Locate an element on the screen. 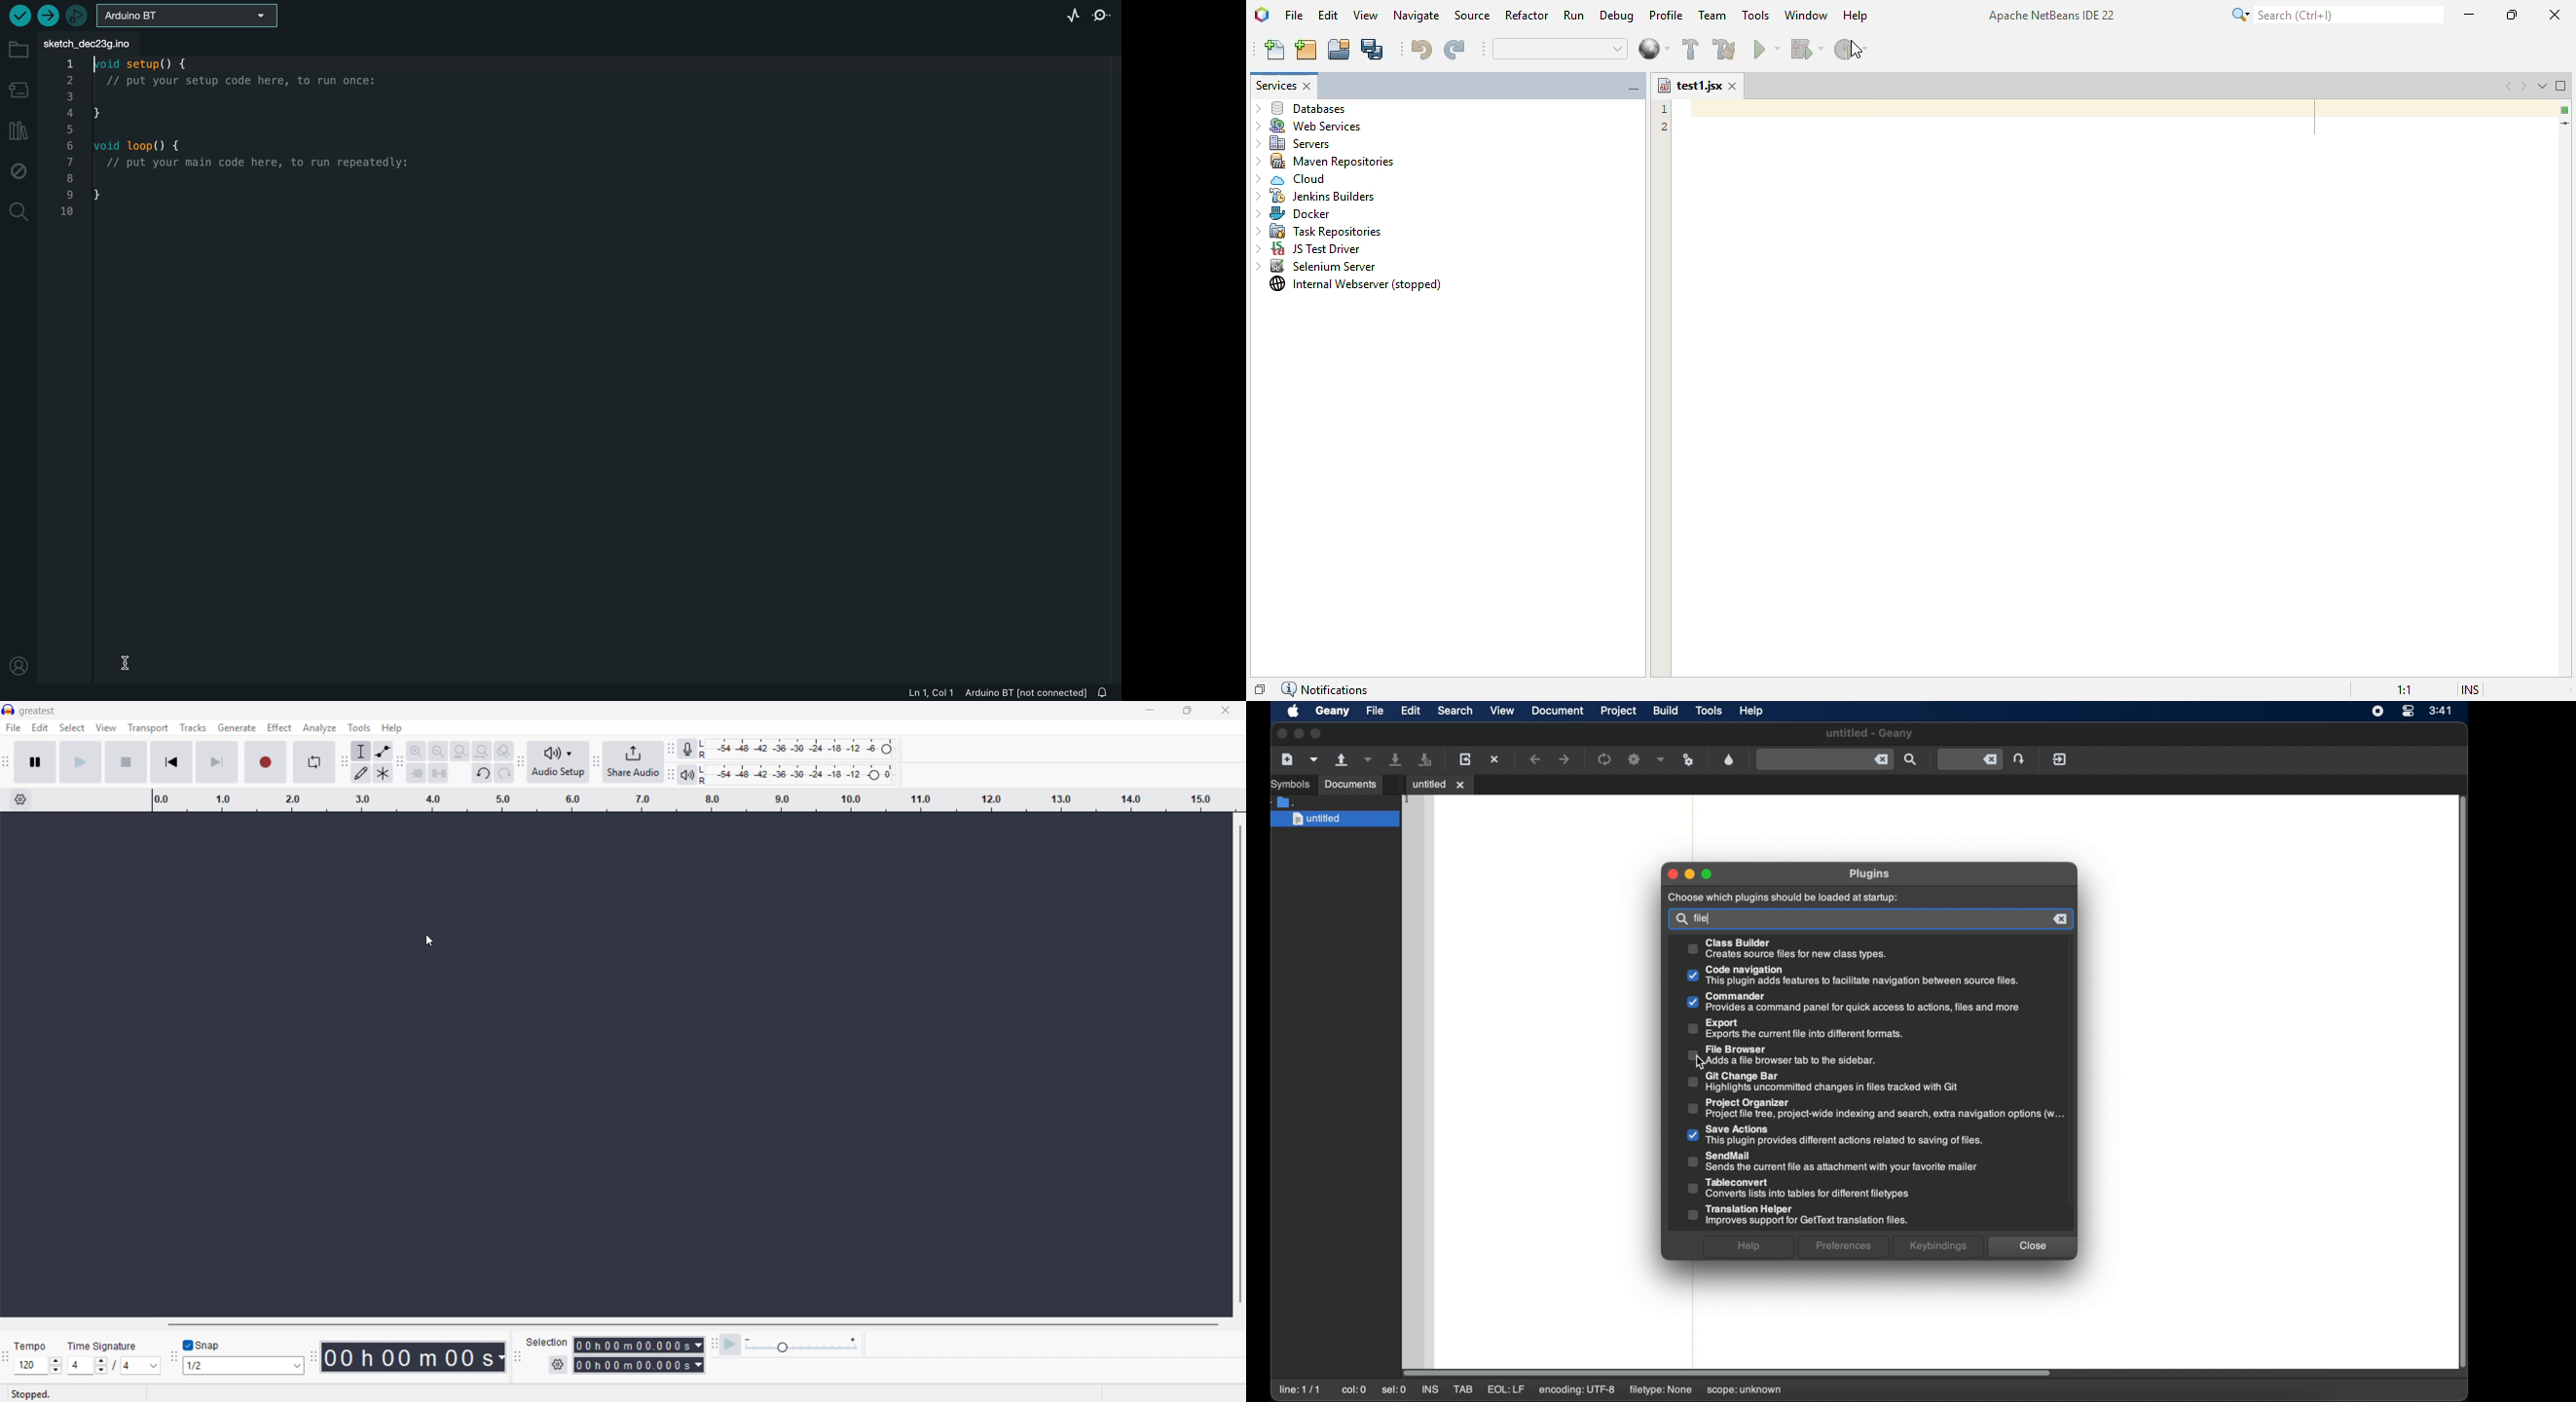 This screenshot has width=2576, height=1428. Select  is located at coordinates (72, 727).